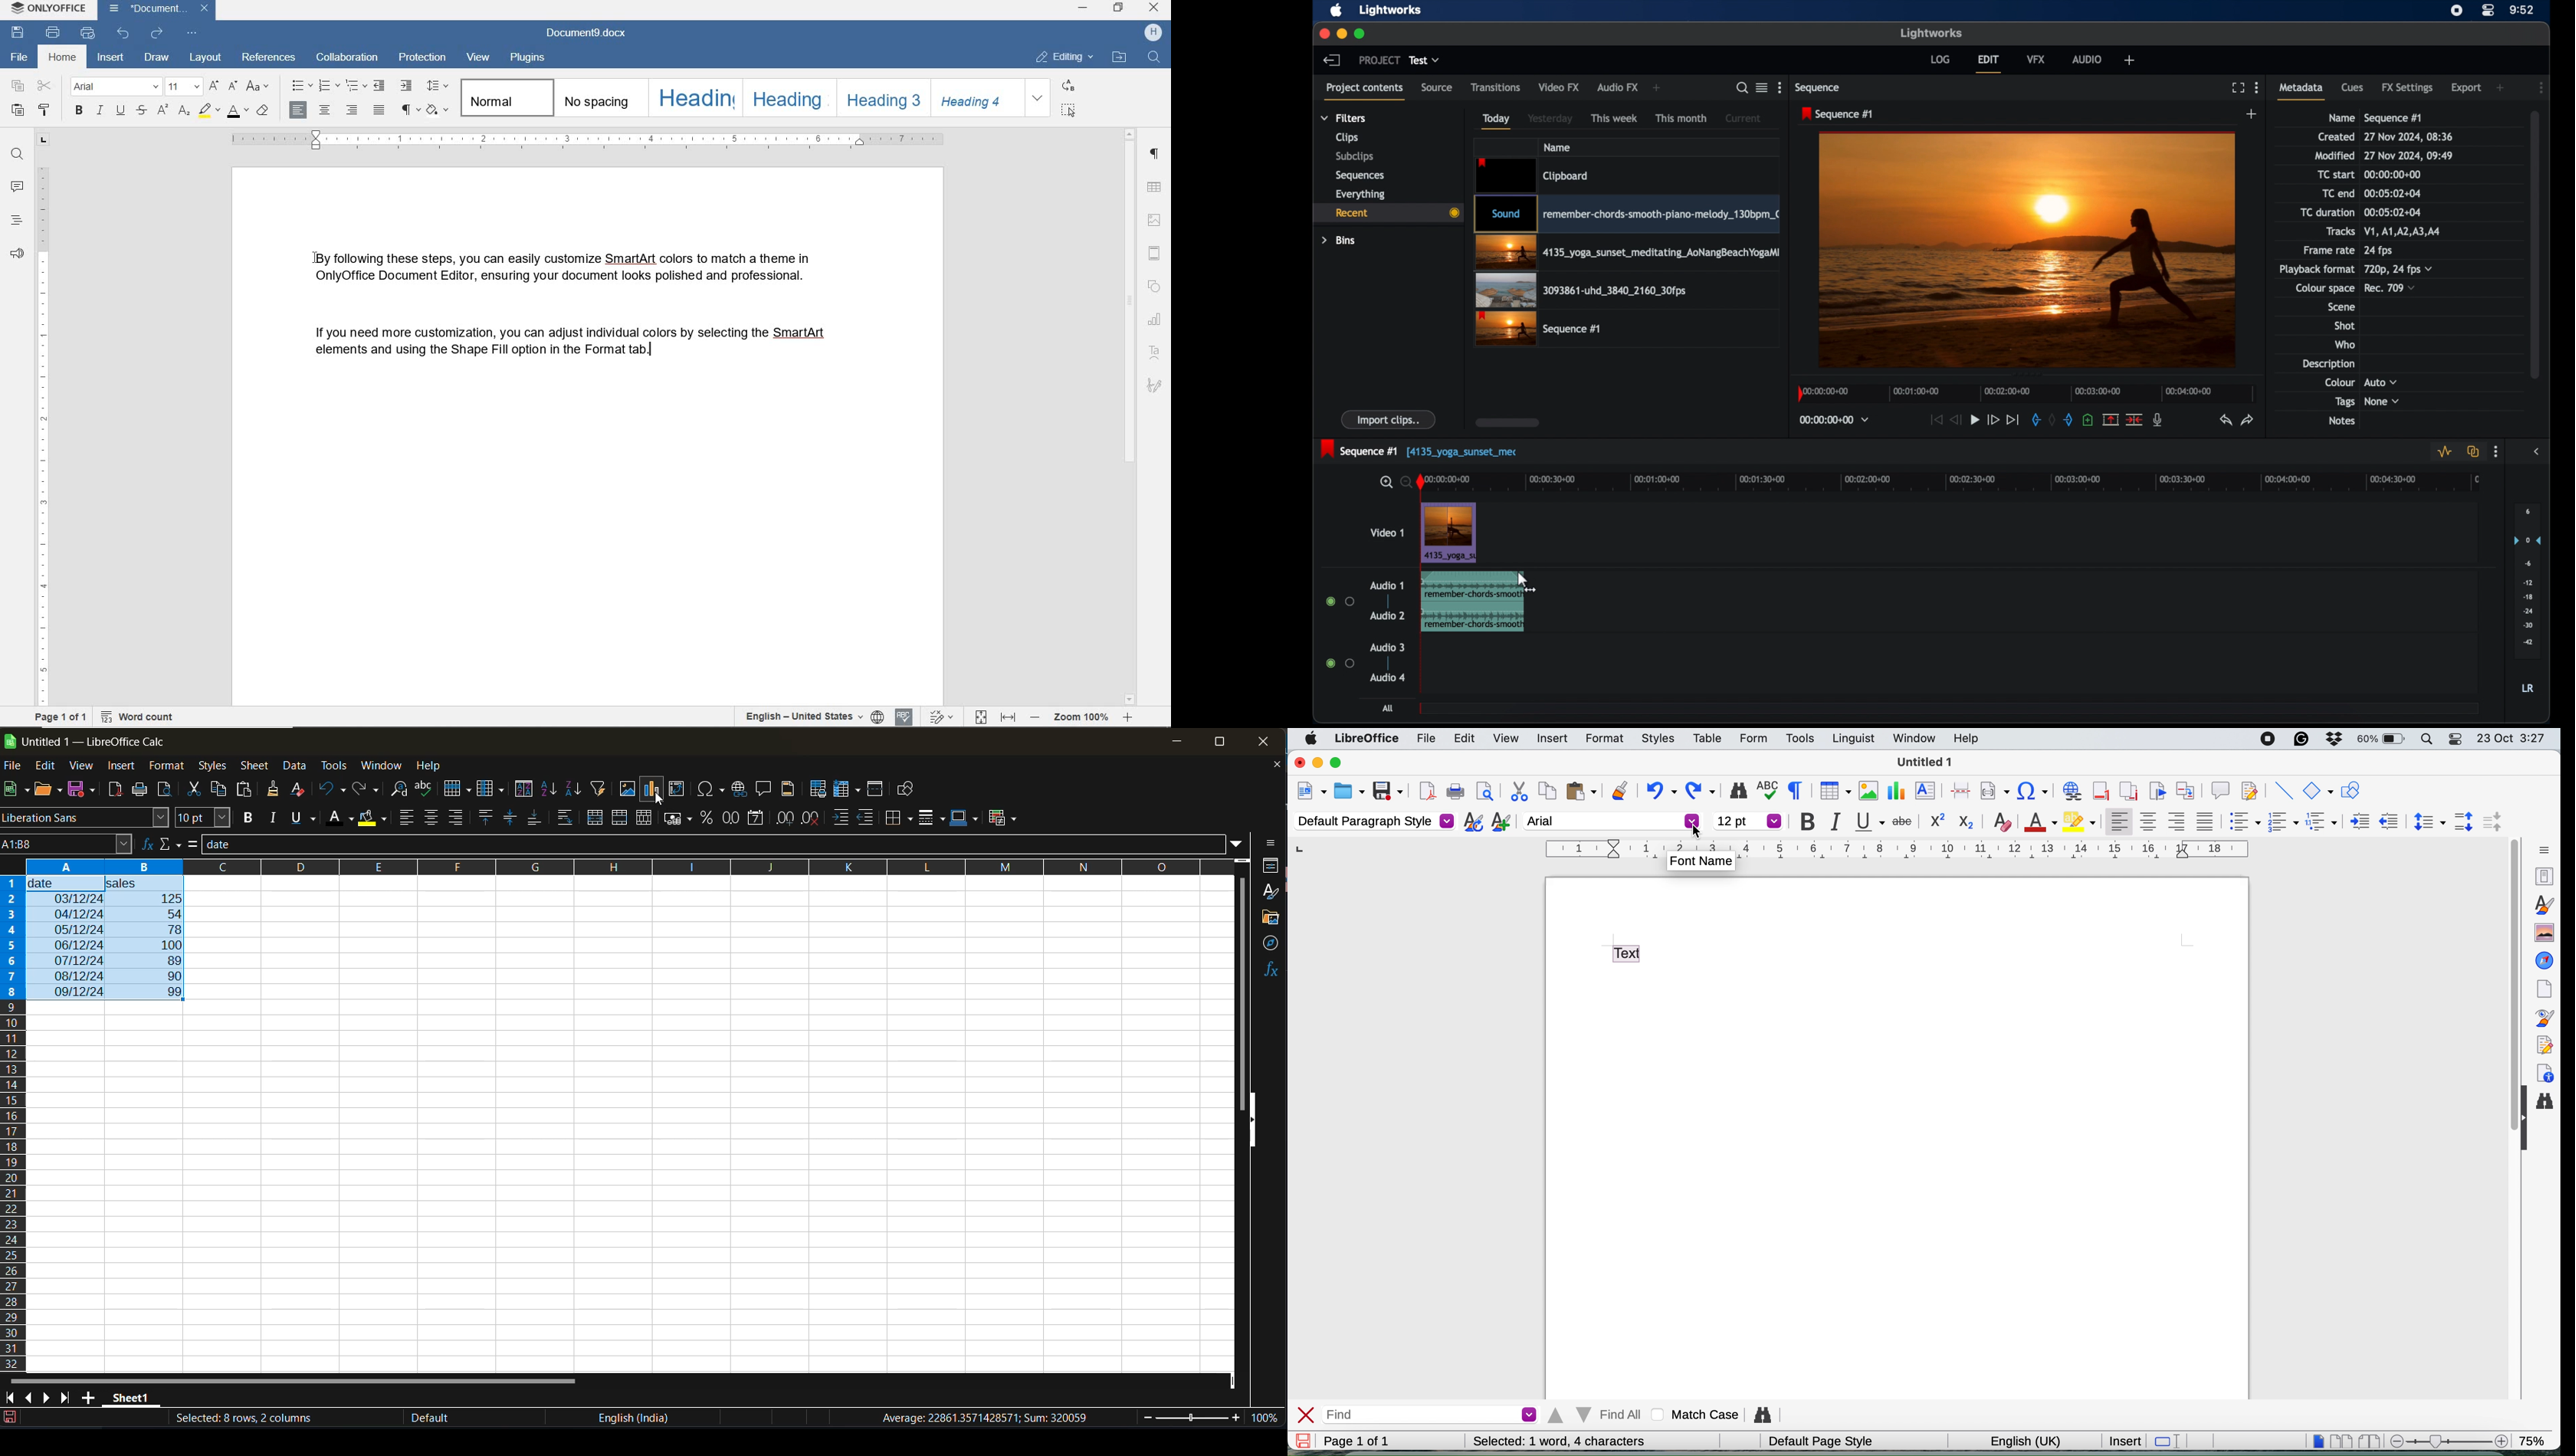  What do you see at coordinates (1119, 58) in the screenshot?
I see `open file location` at bounding box center [1119, 58].